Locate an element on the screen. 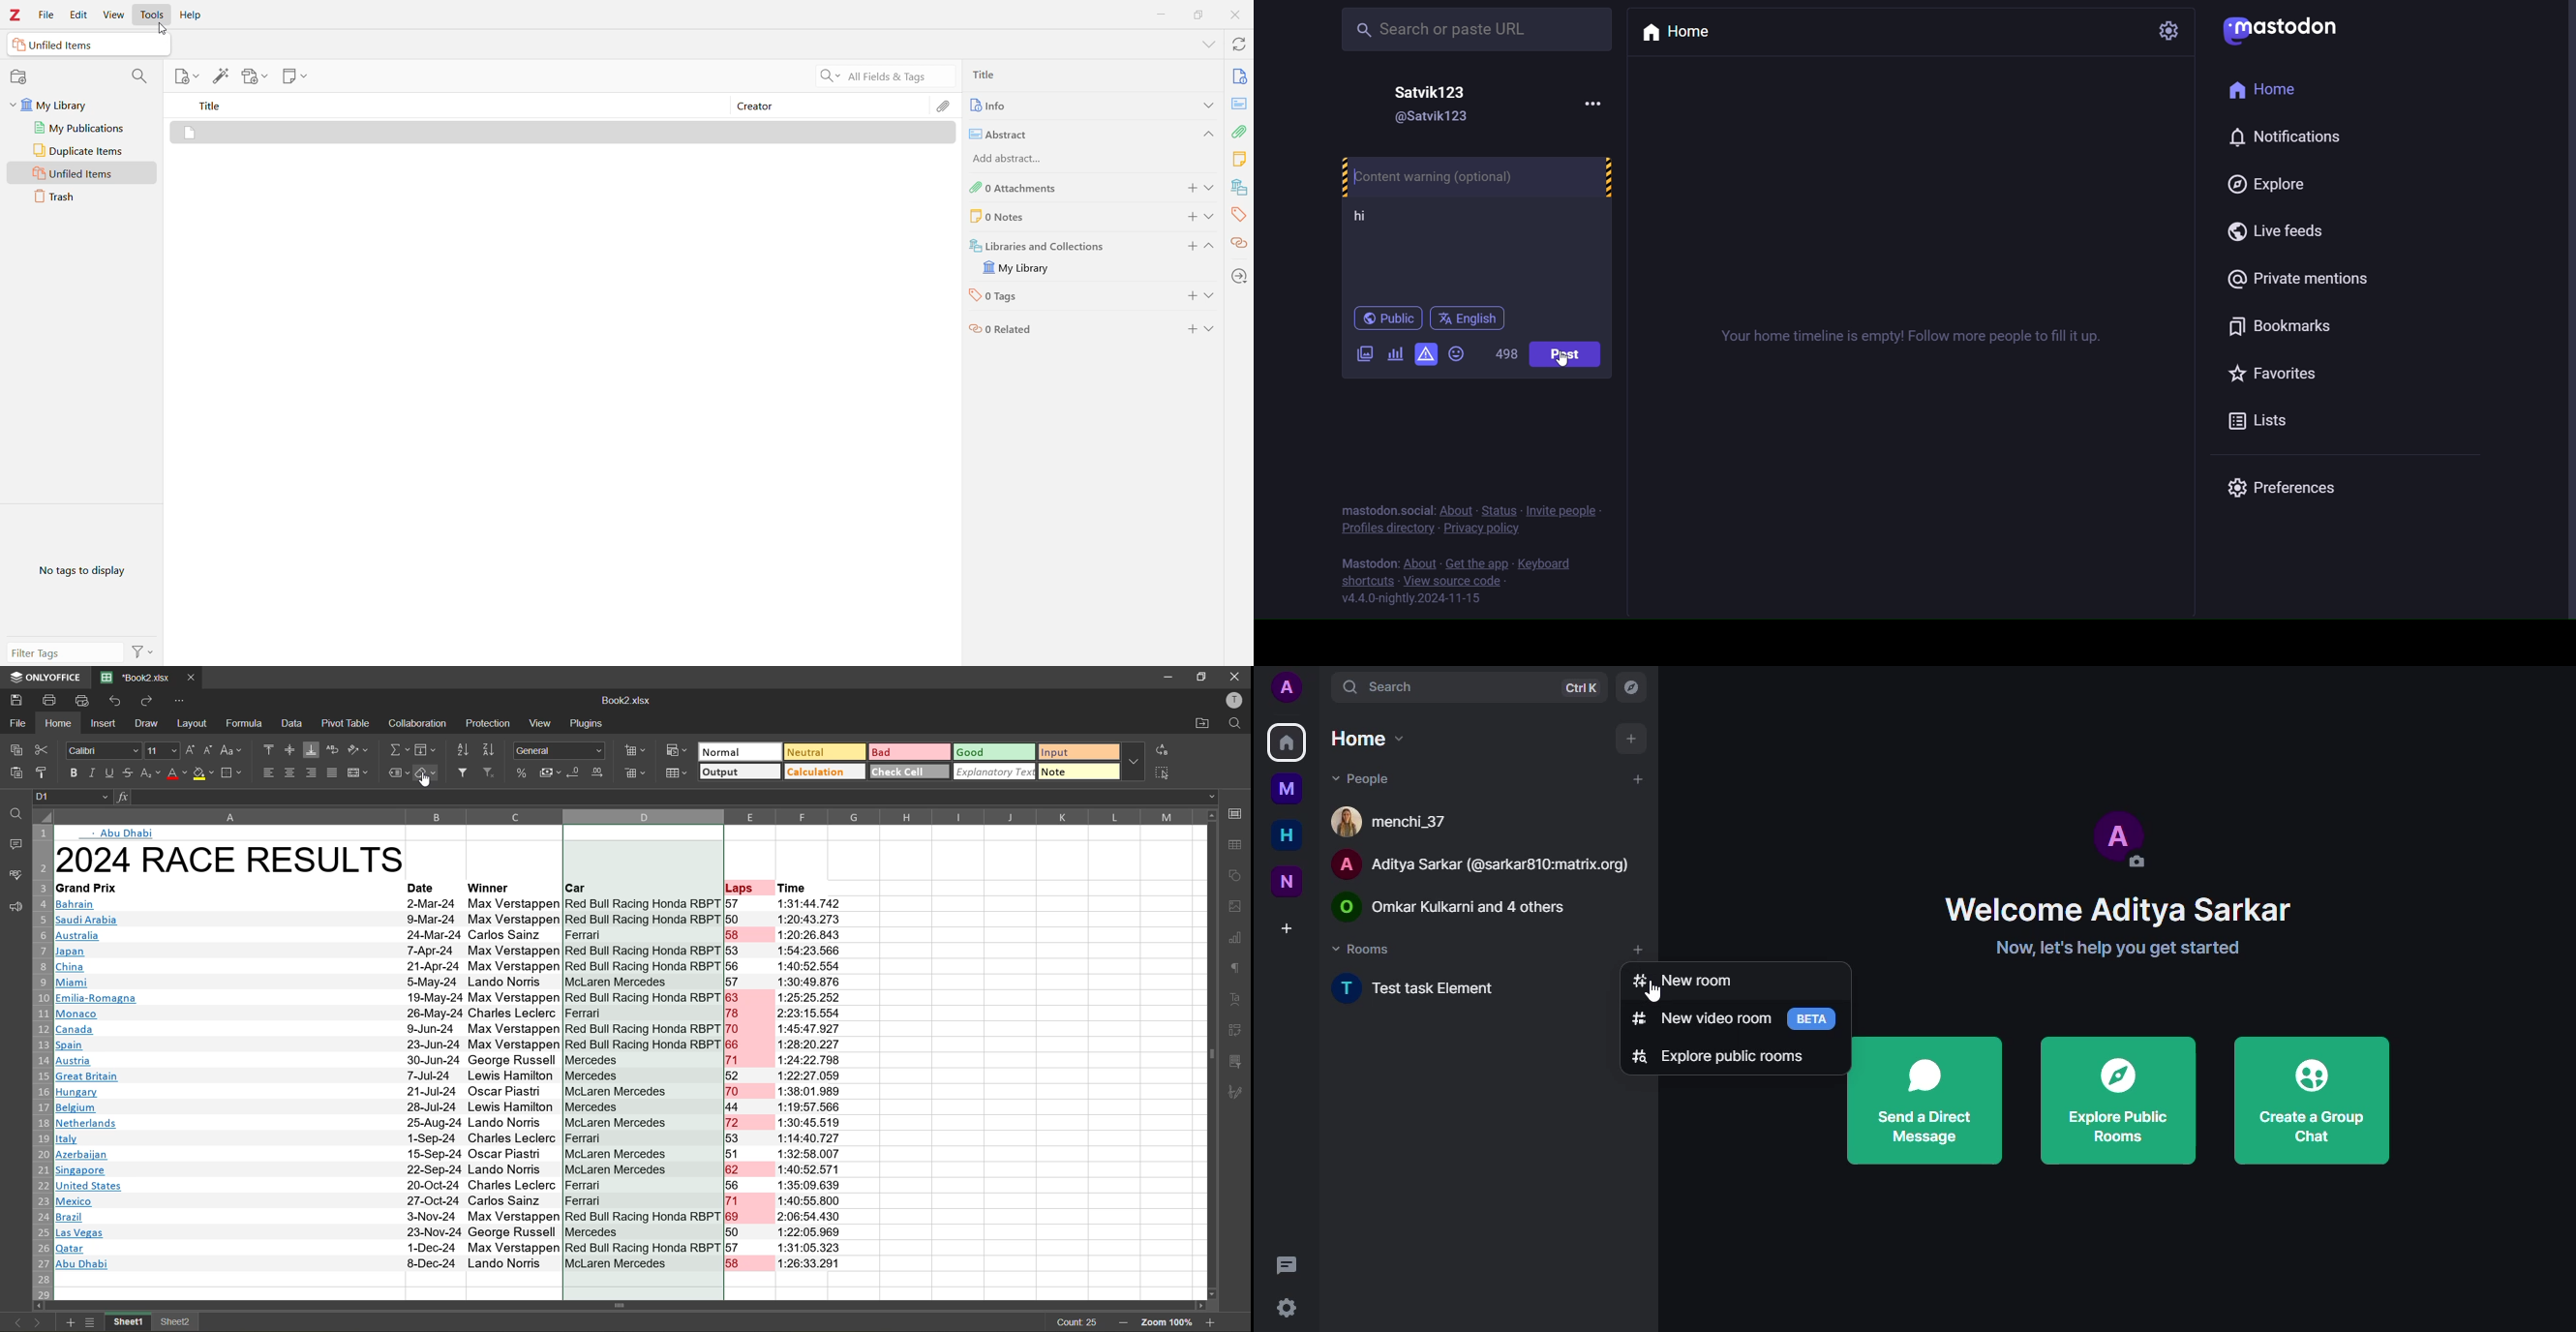  decrease decimal is located at coordinates (573, 773).